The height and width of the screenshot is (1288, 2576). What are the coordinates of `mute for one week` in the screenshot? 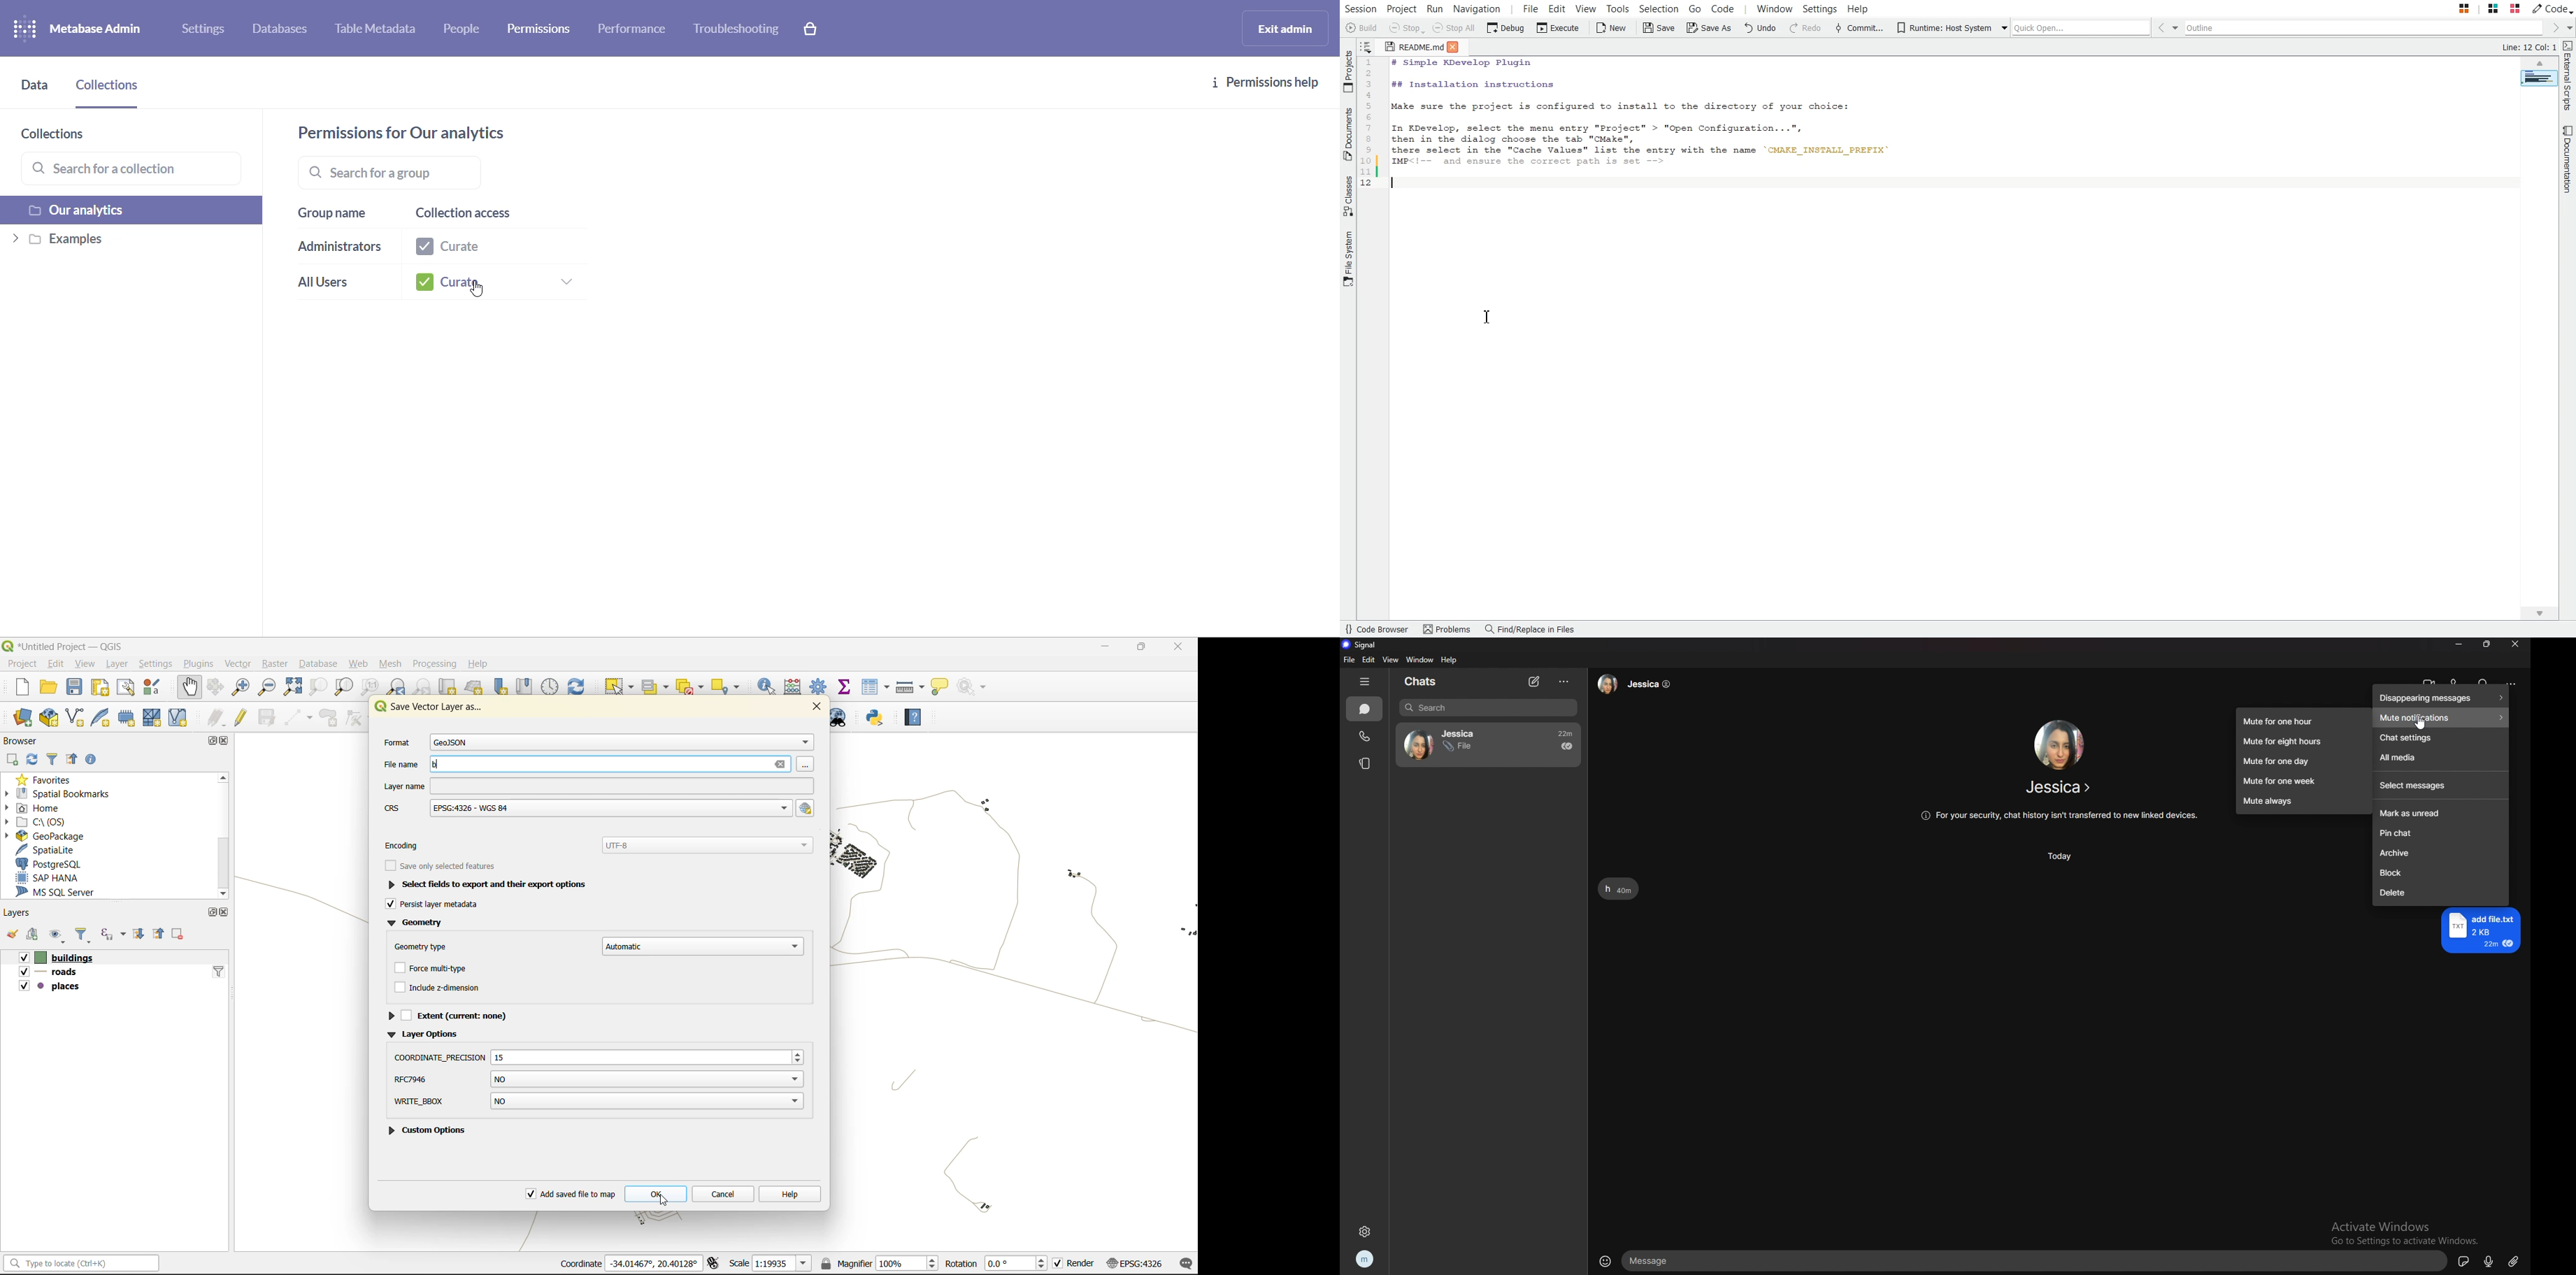 It's located at (2303, 782).